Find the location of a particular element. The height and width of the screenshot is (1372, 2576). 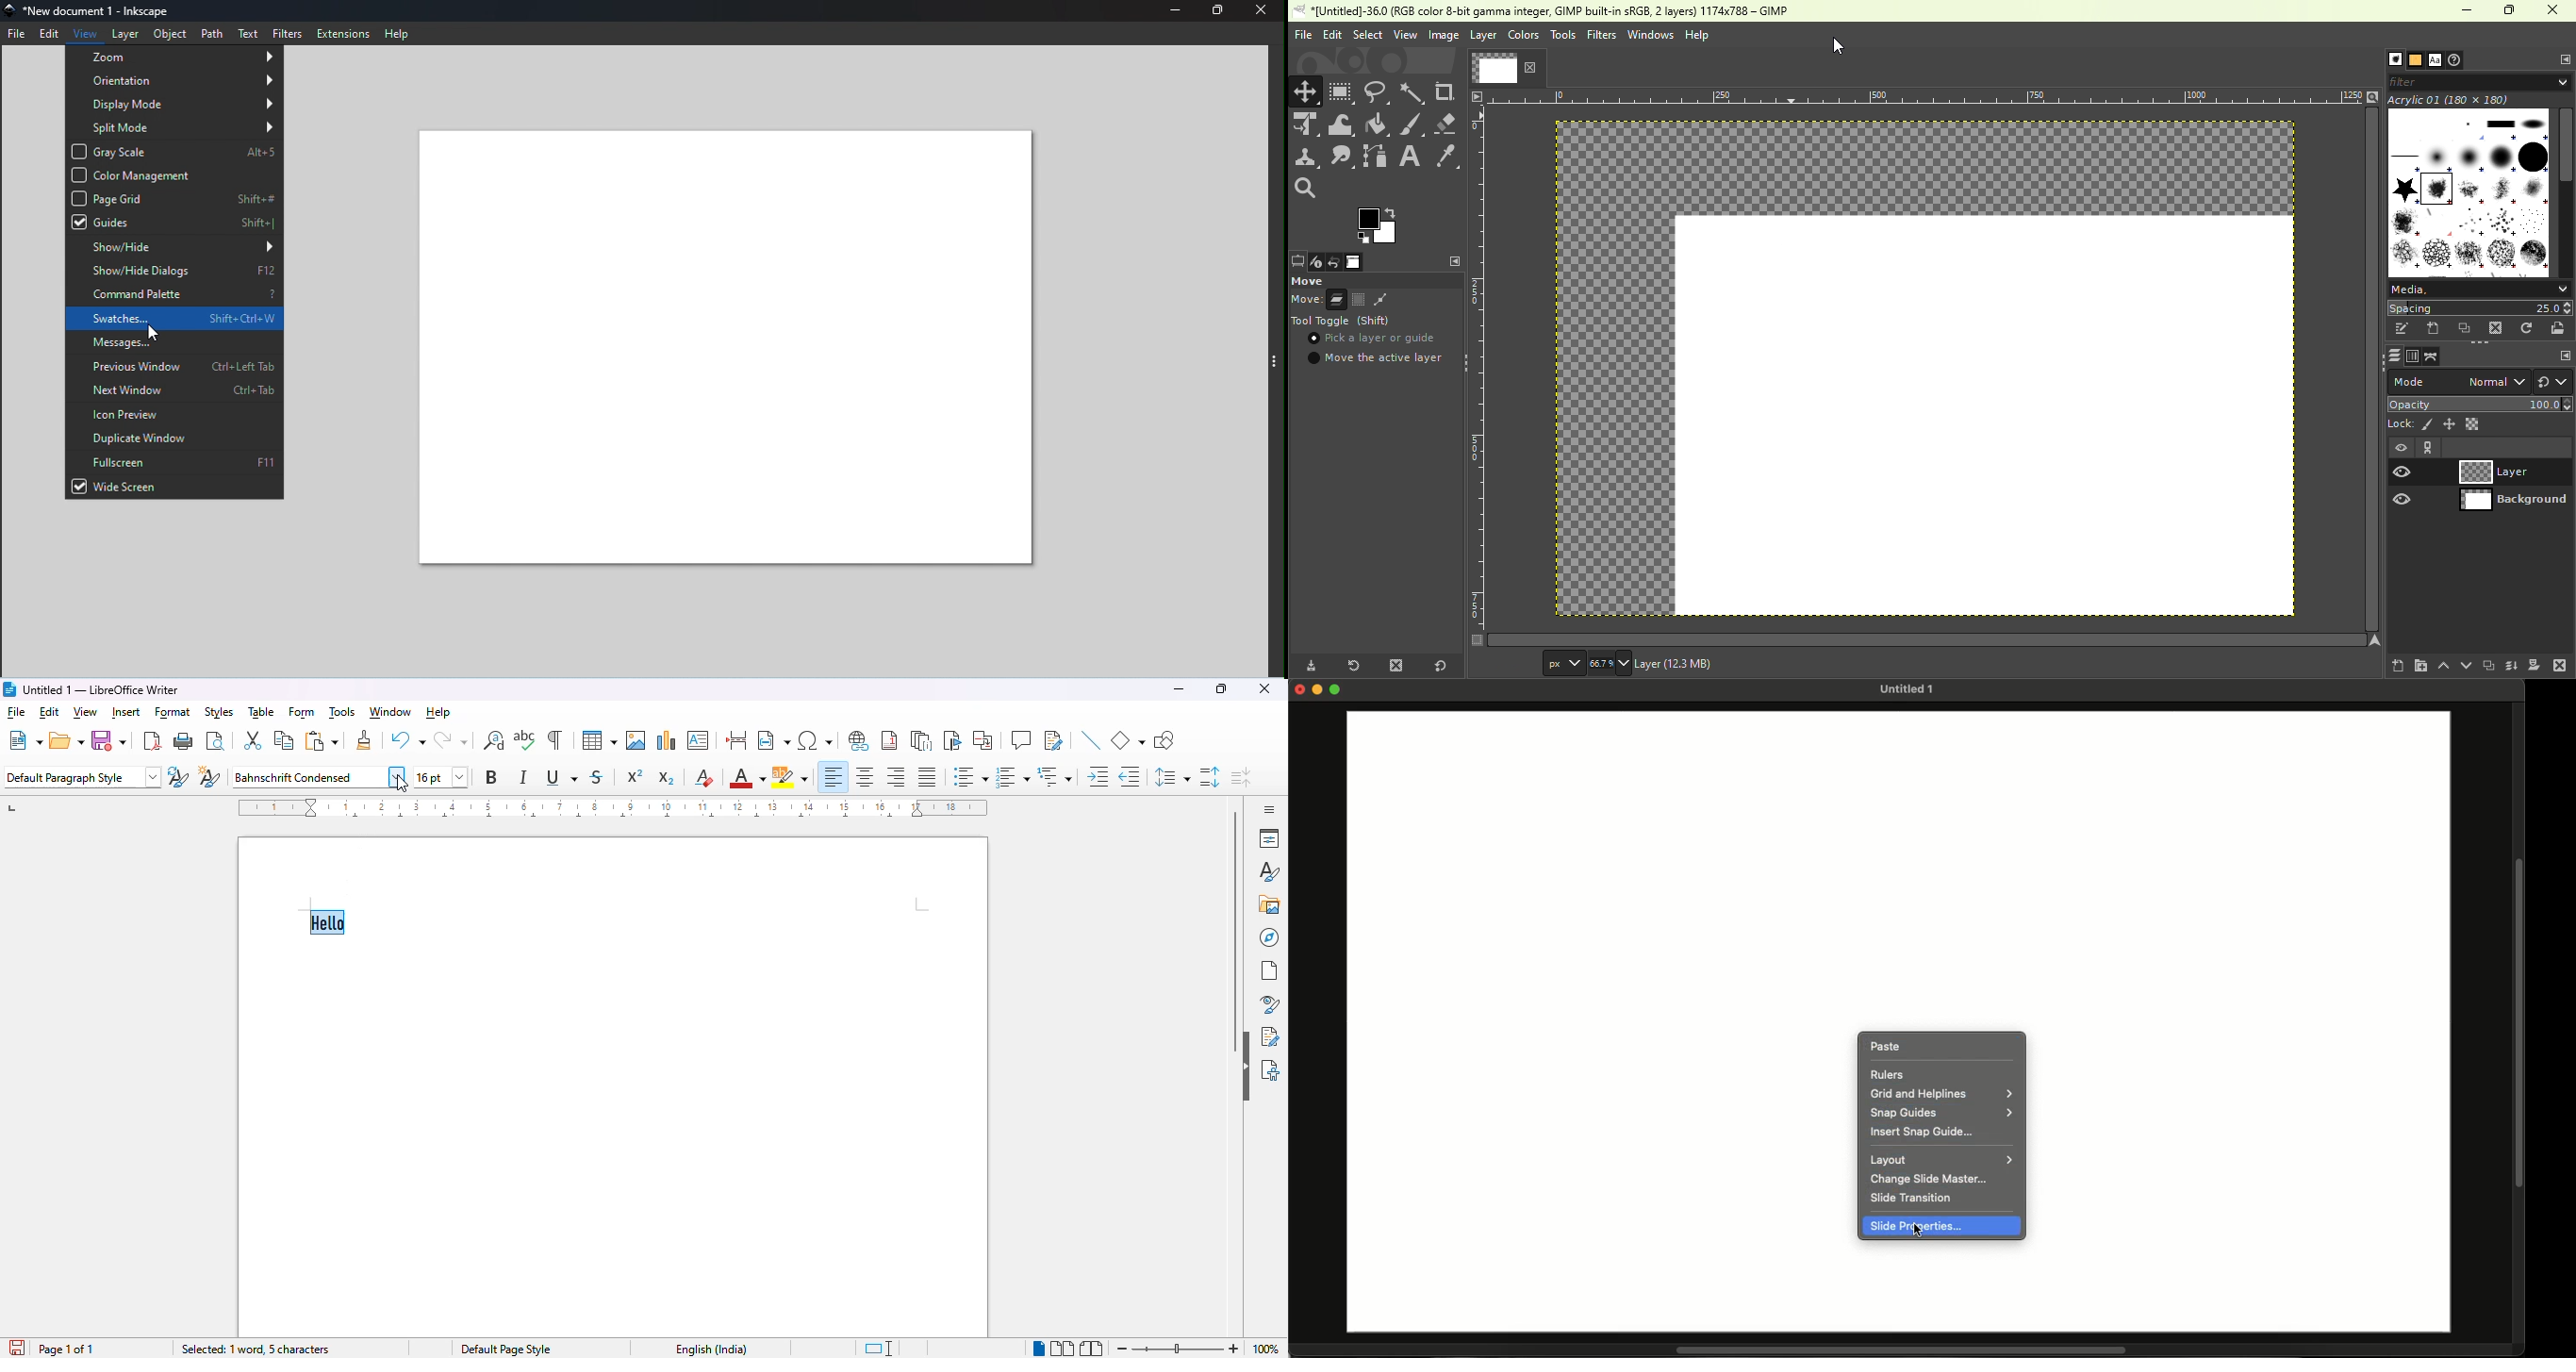

Patterns is located at coordinates (2414, 58).